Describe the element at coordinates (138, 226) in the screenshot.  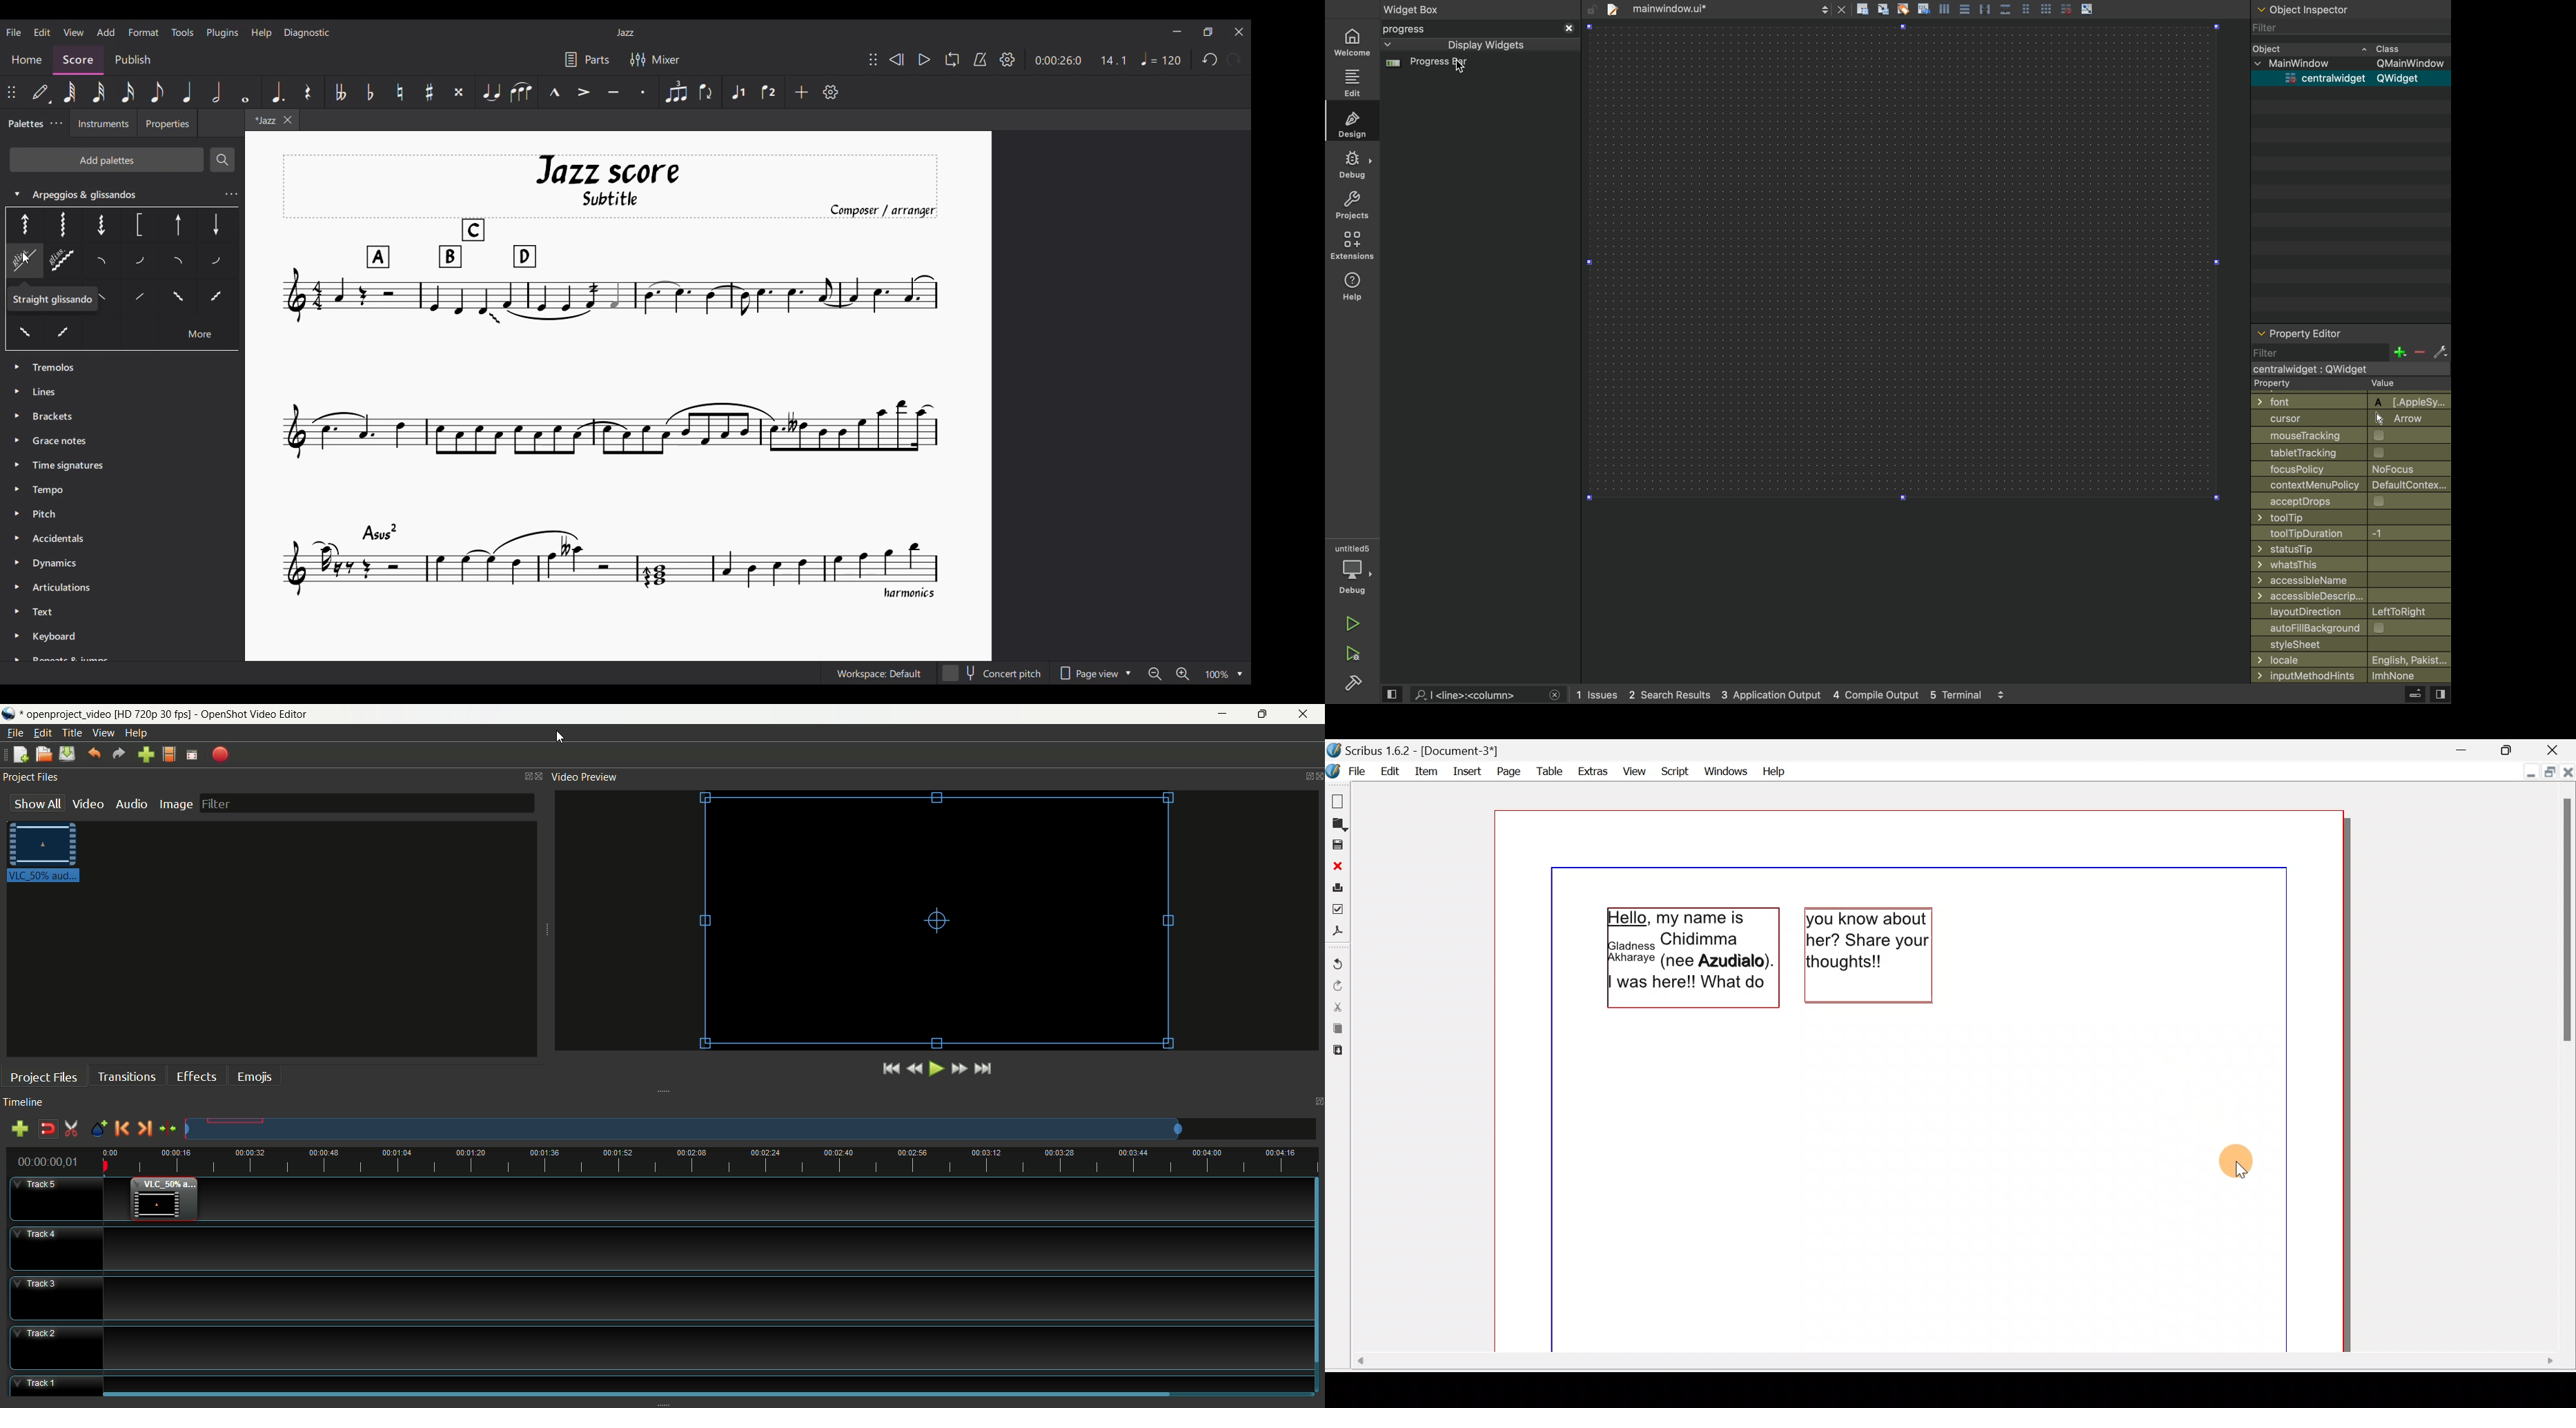
I see `Plate 4` at that location.